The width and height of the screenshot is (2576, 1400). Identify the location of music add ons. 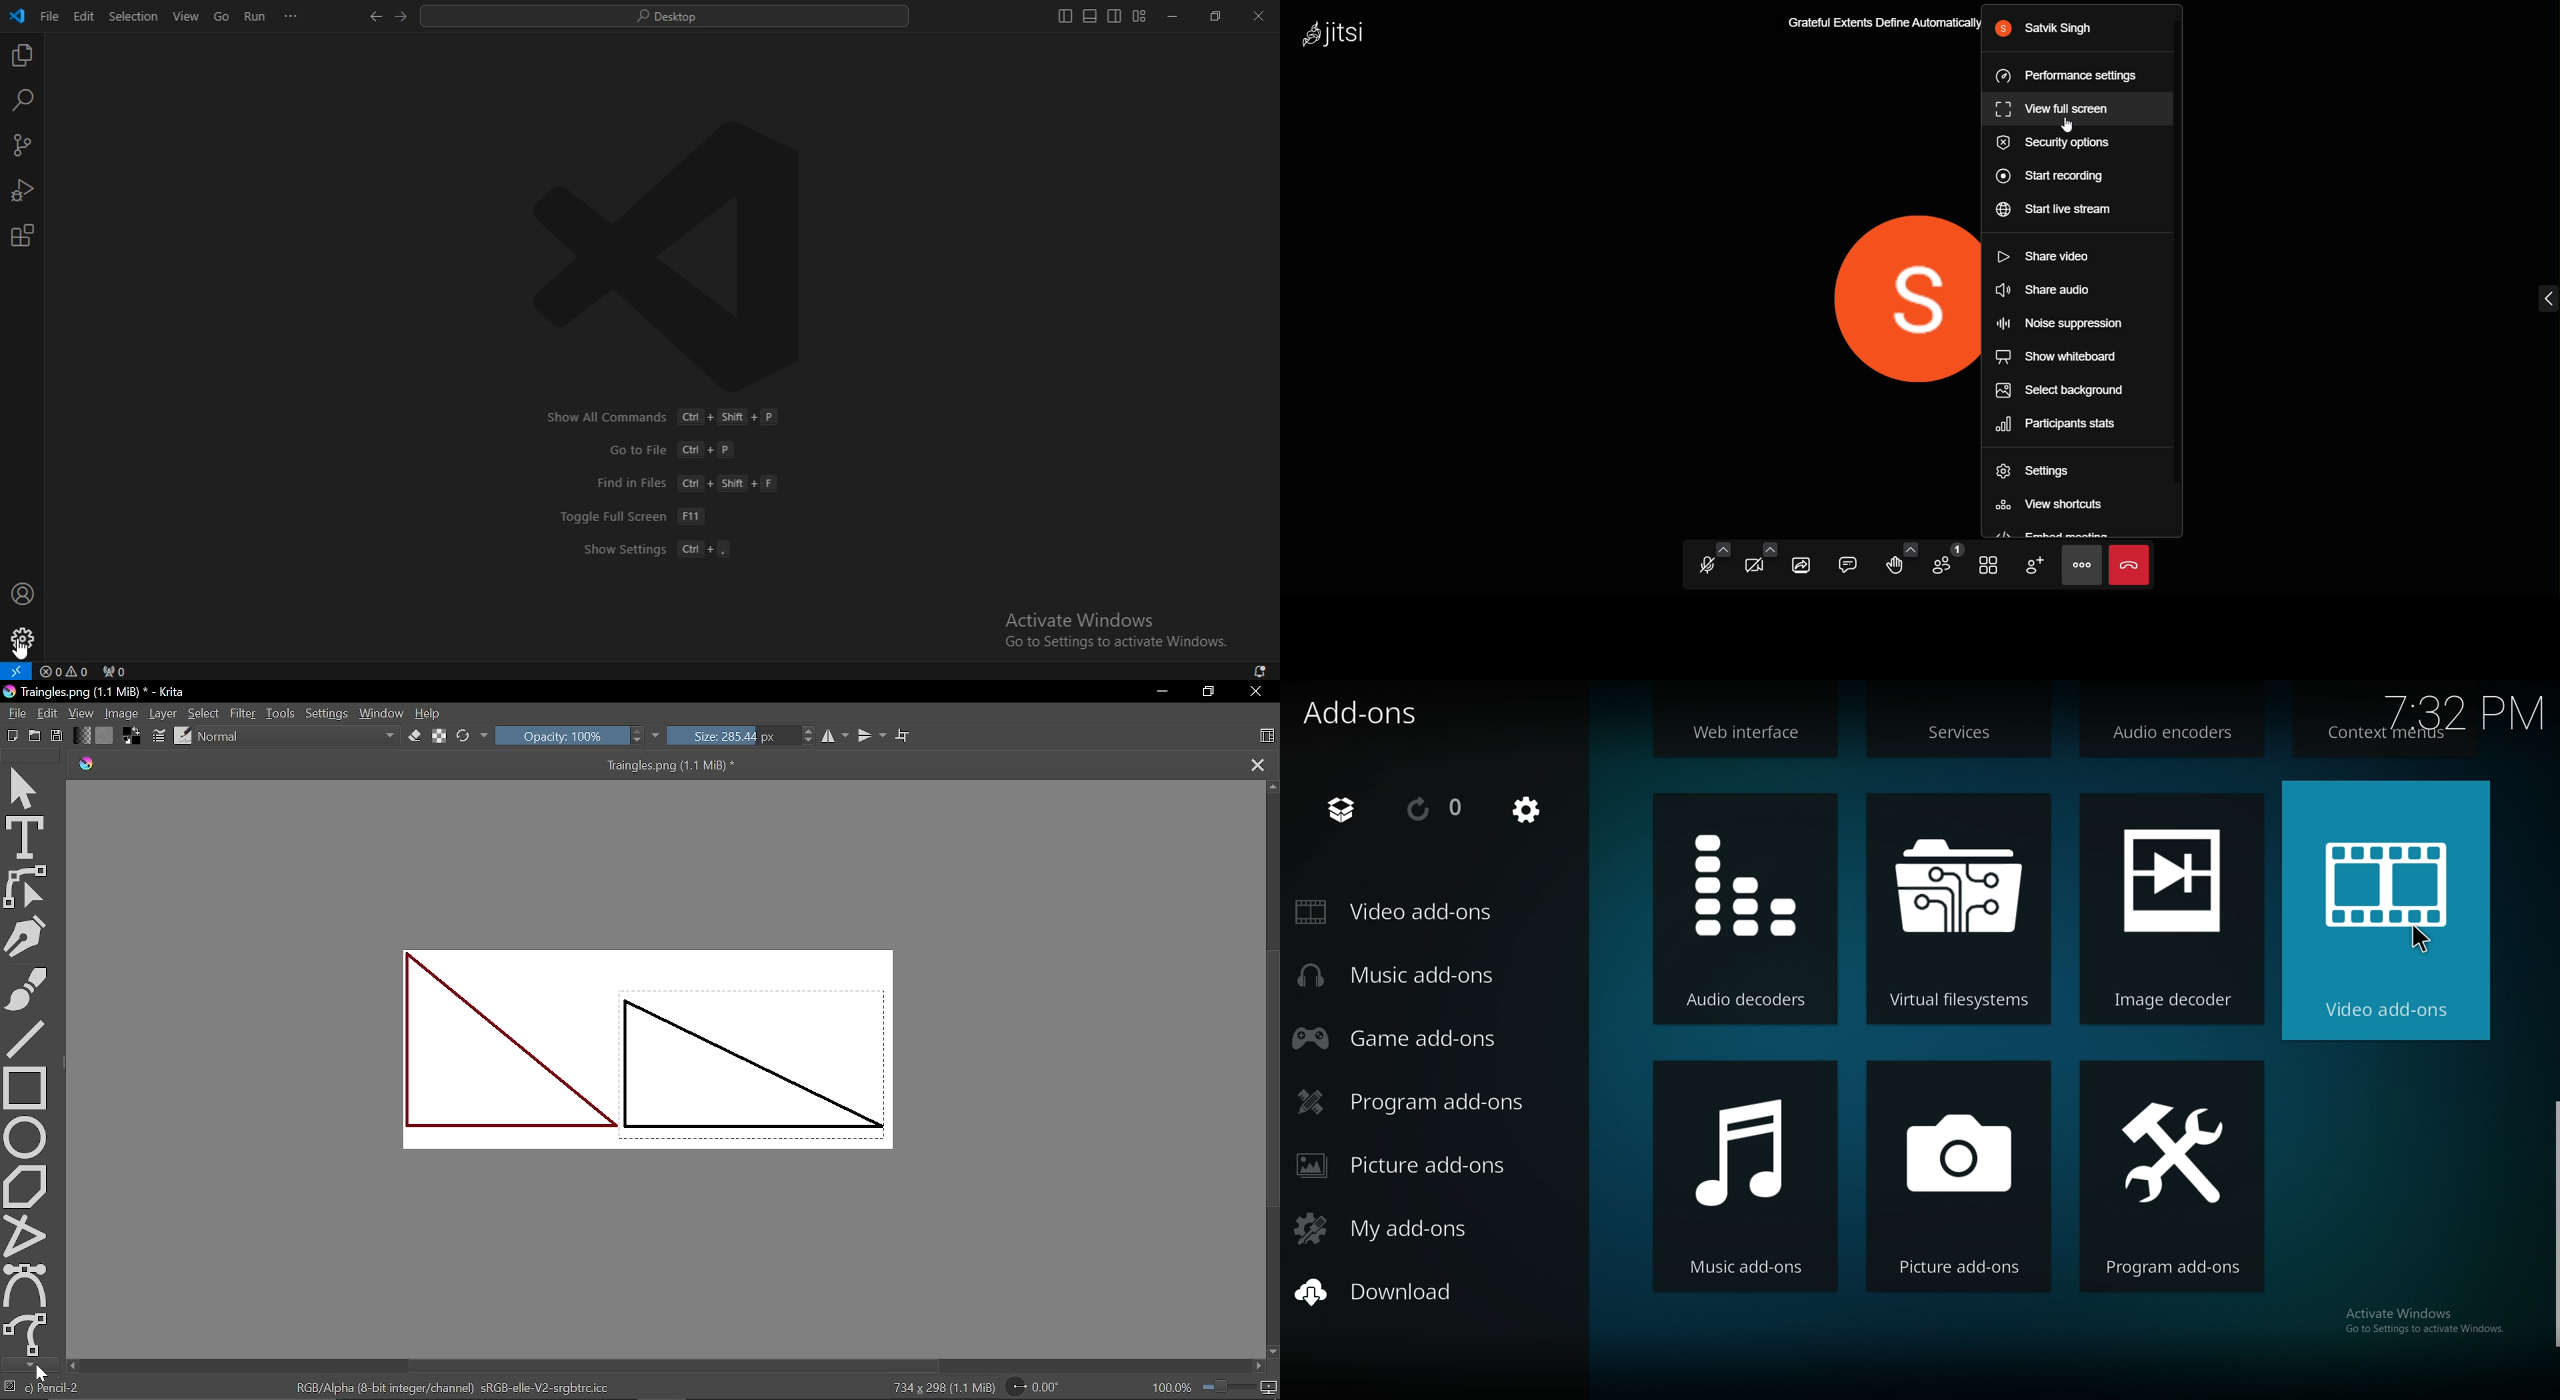
(1742, 1175).